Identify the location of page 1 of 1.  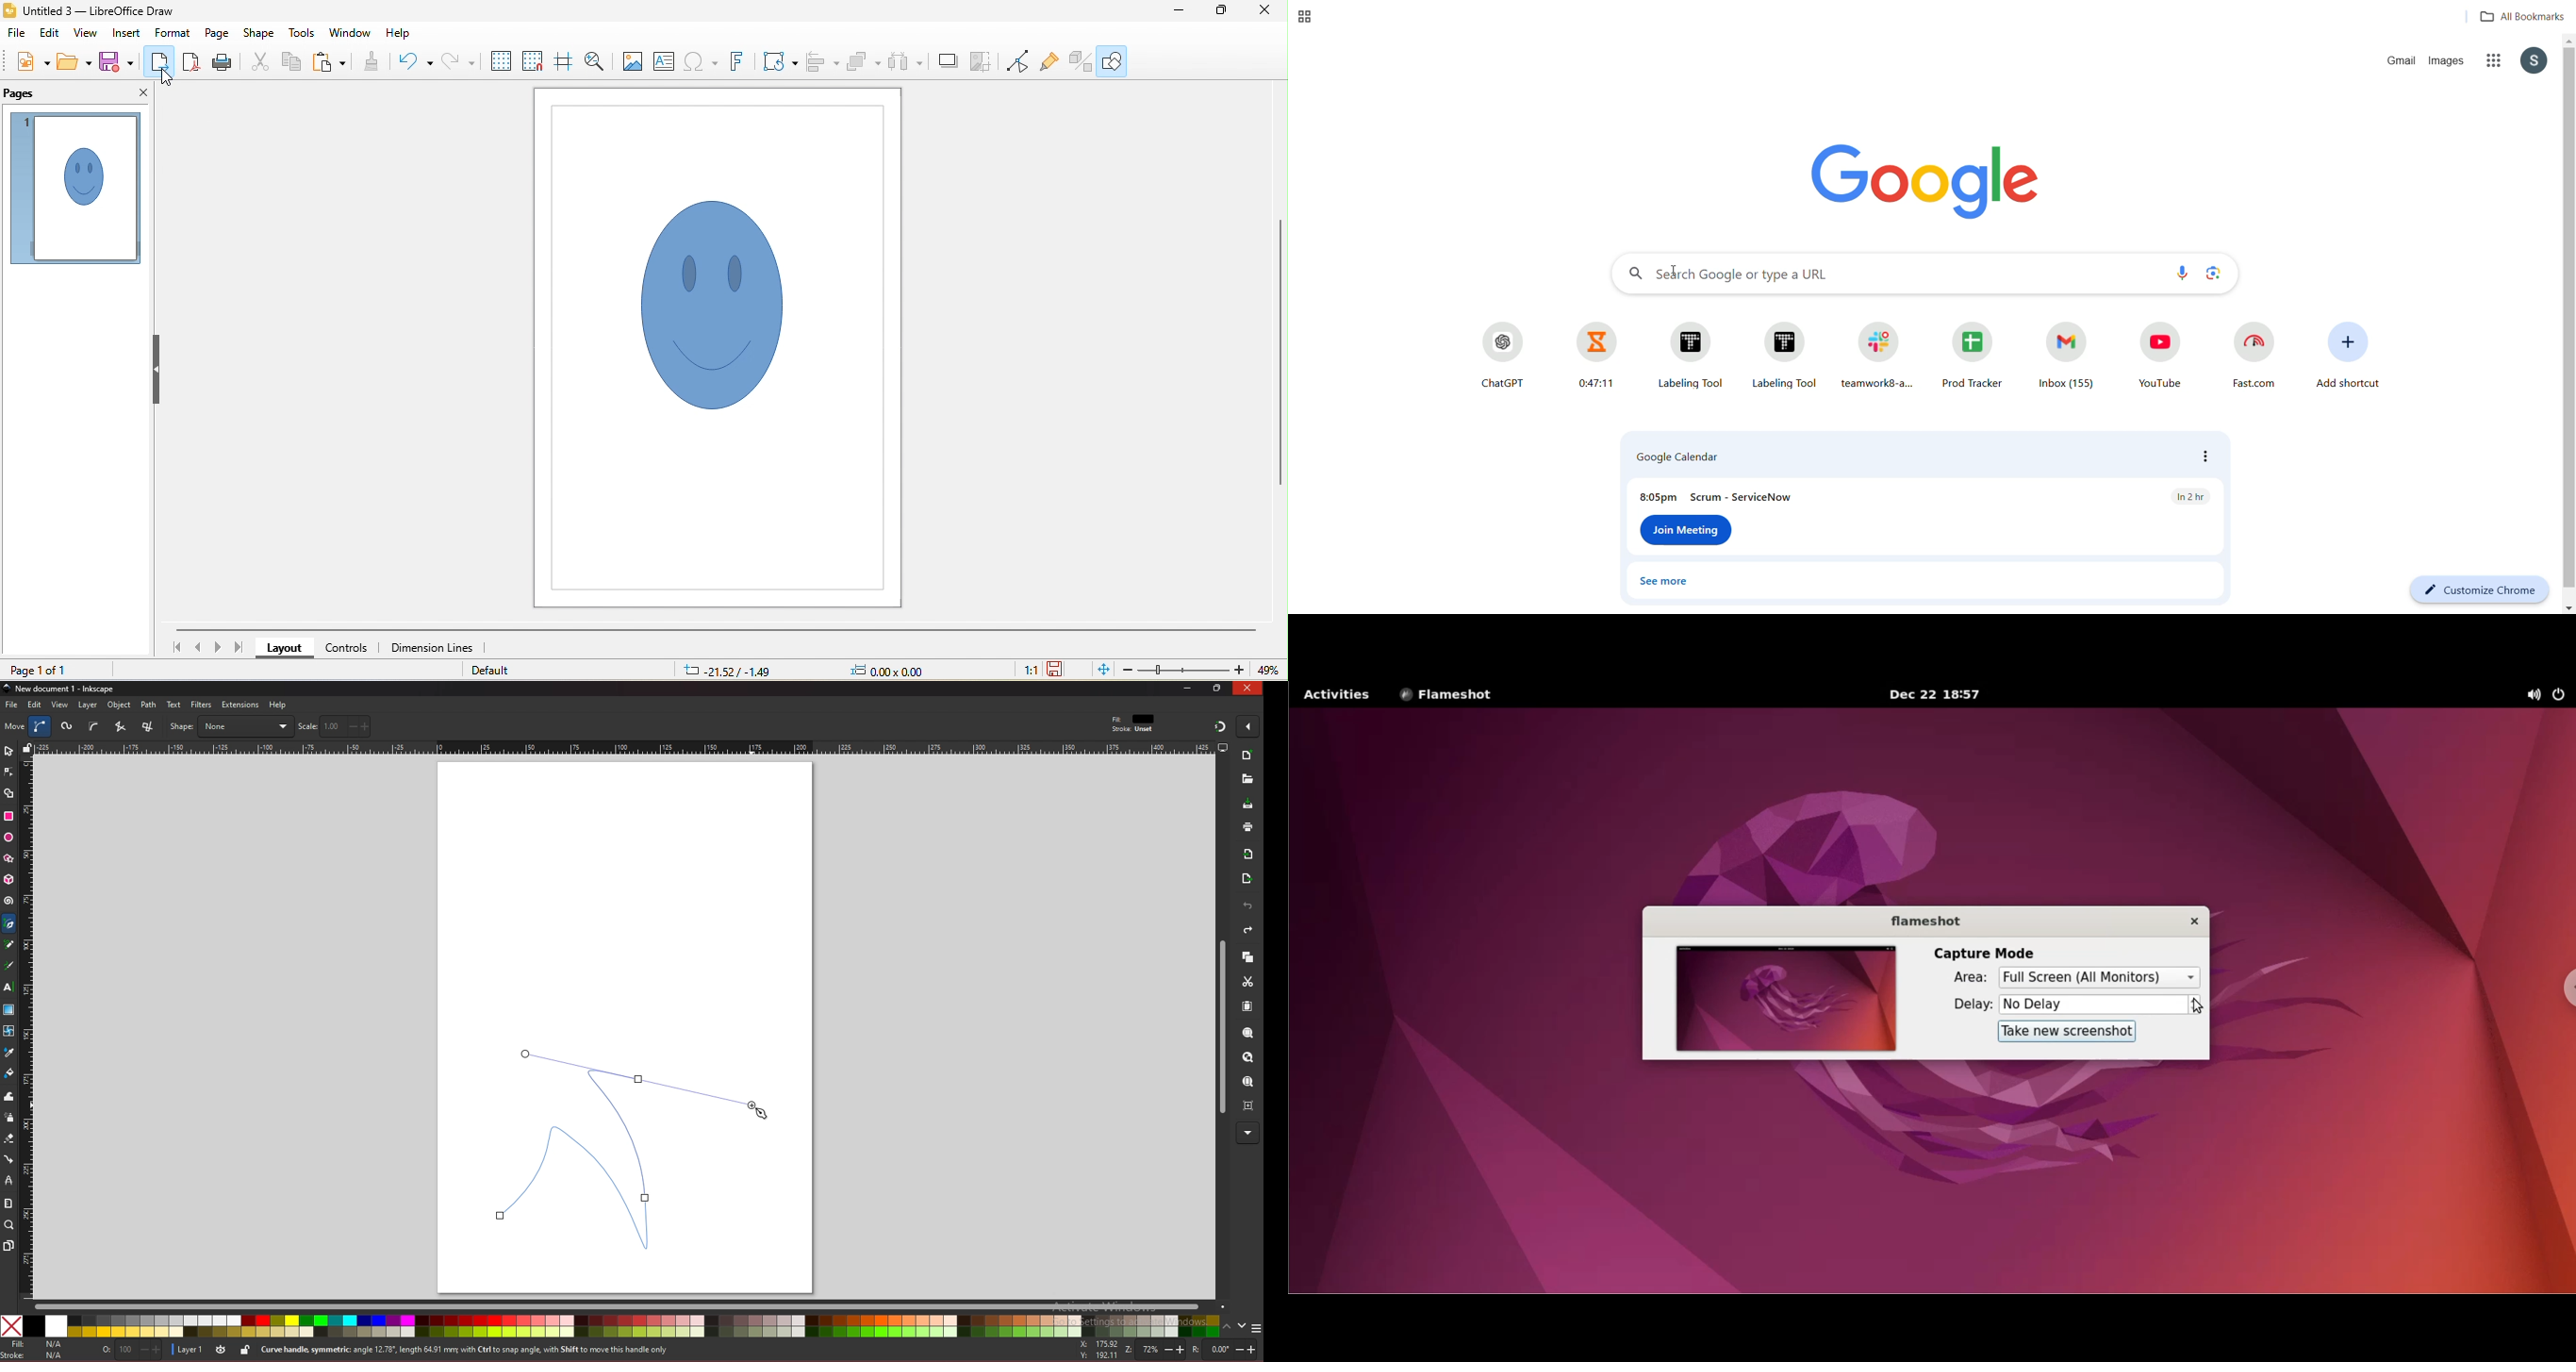
(40, 671).